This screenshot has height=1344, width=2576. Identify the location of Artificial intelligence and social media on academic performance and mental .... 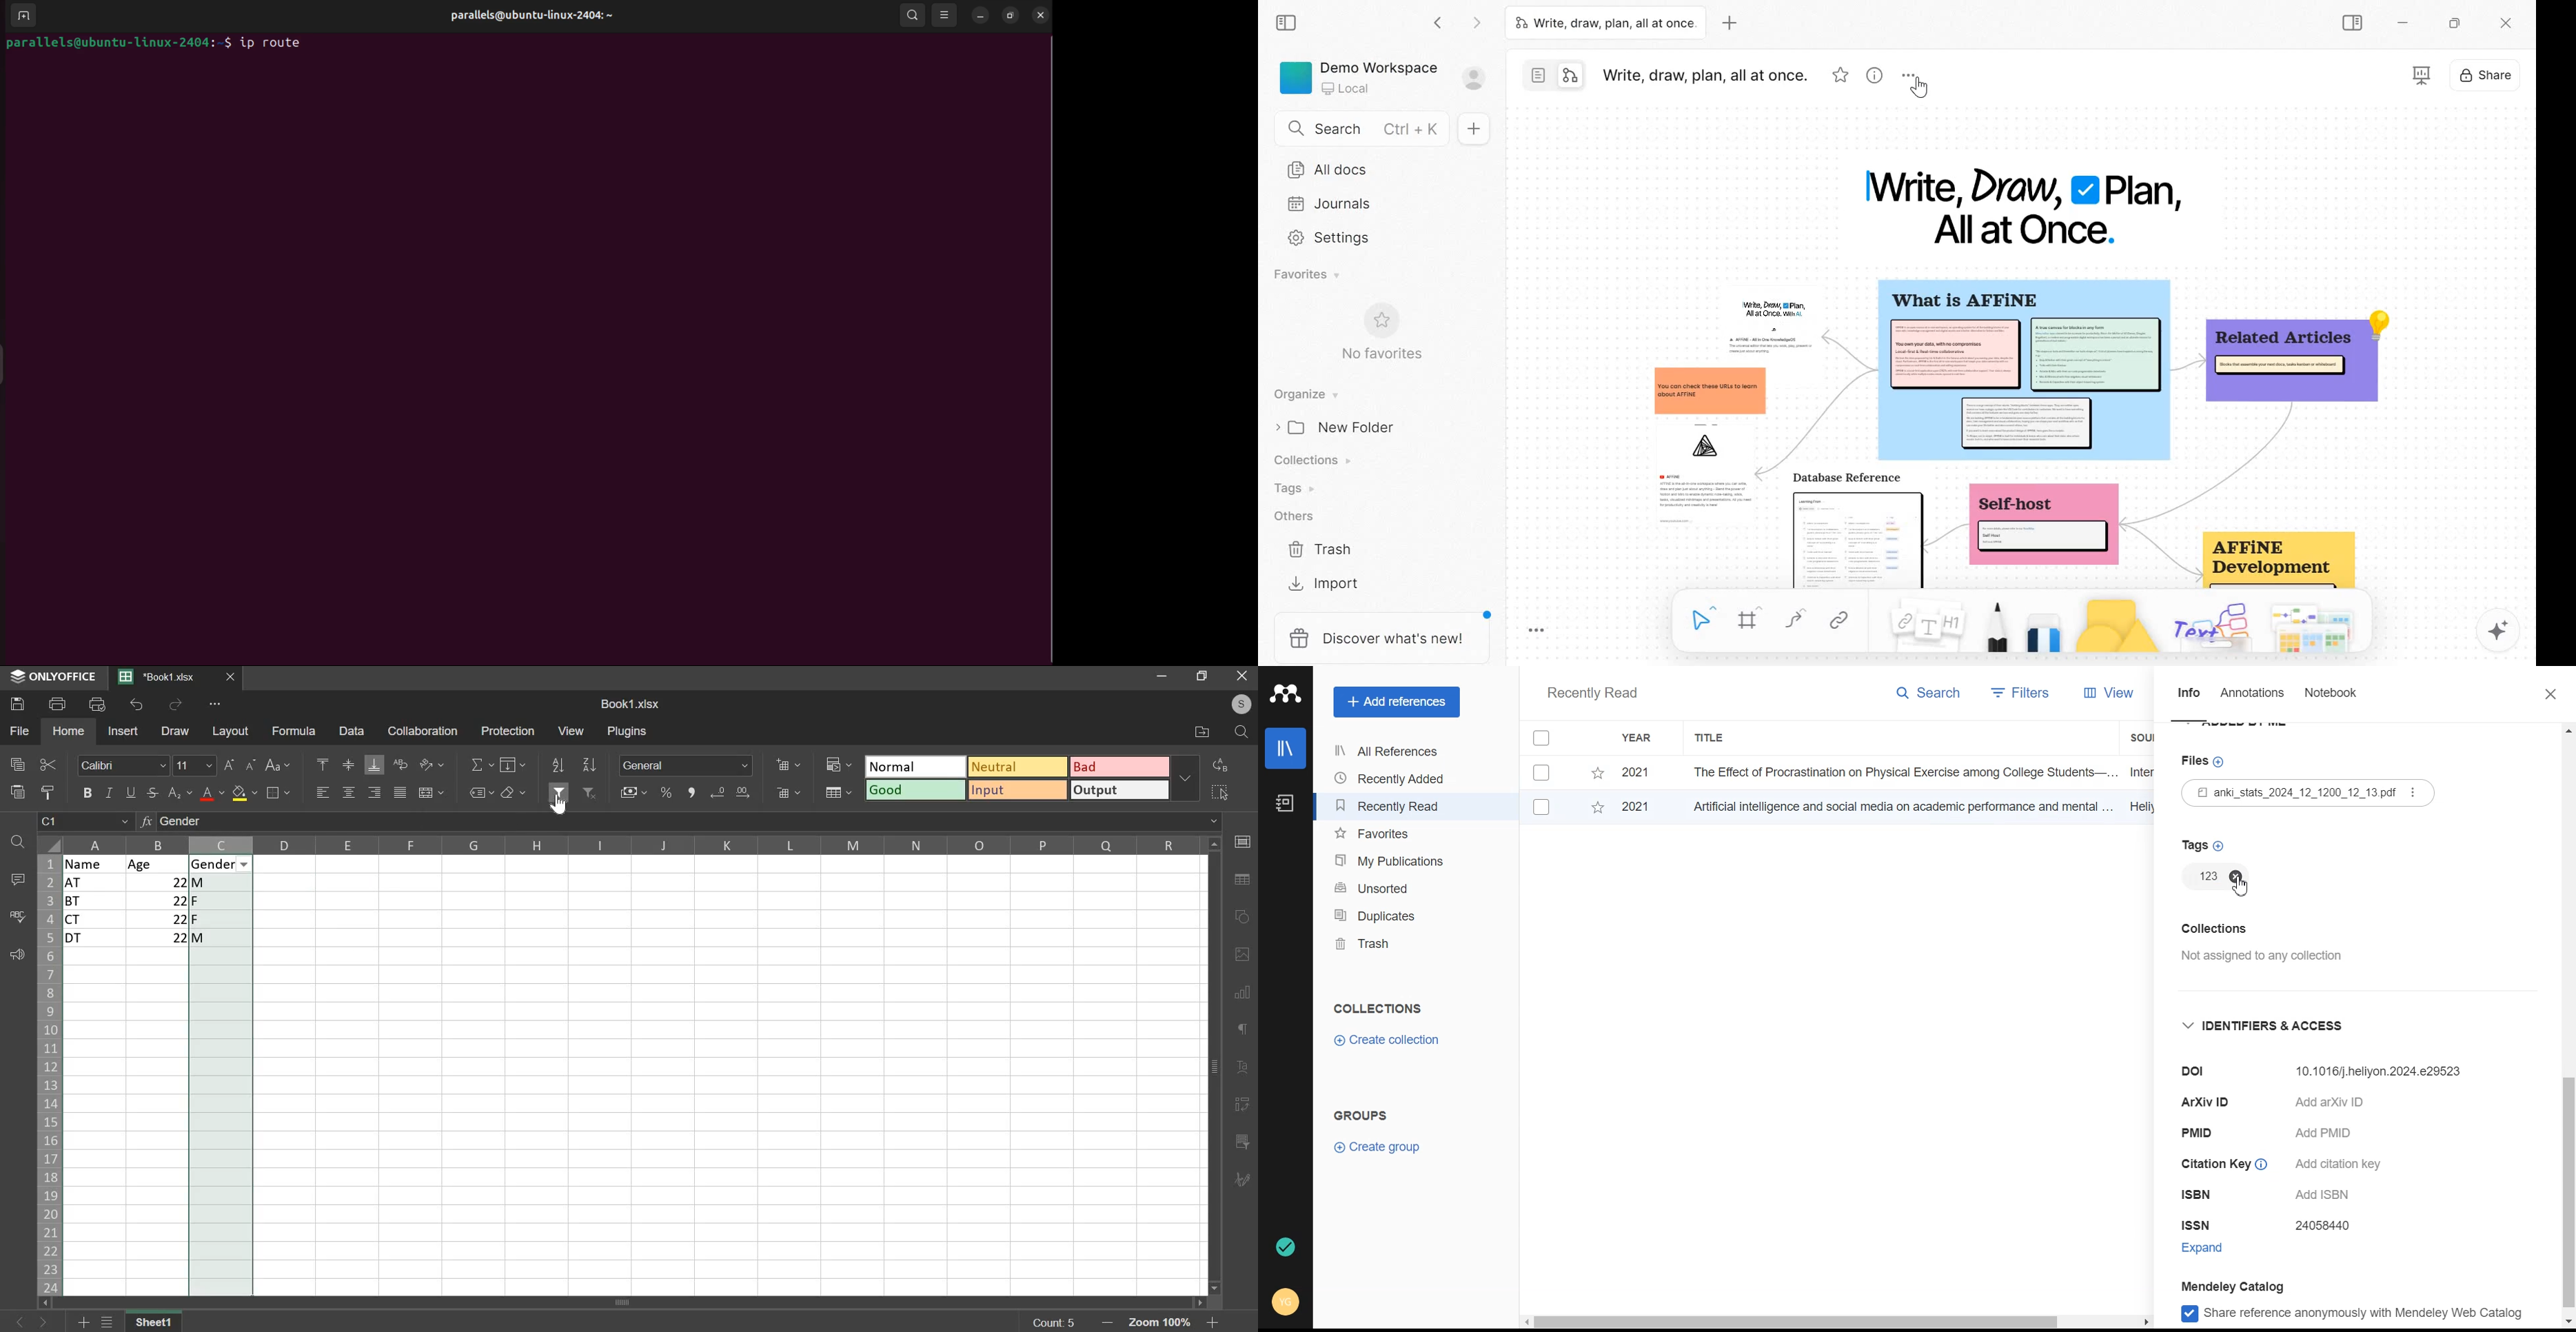
(1901, 806).